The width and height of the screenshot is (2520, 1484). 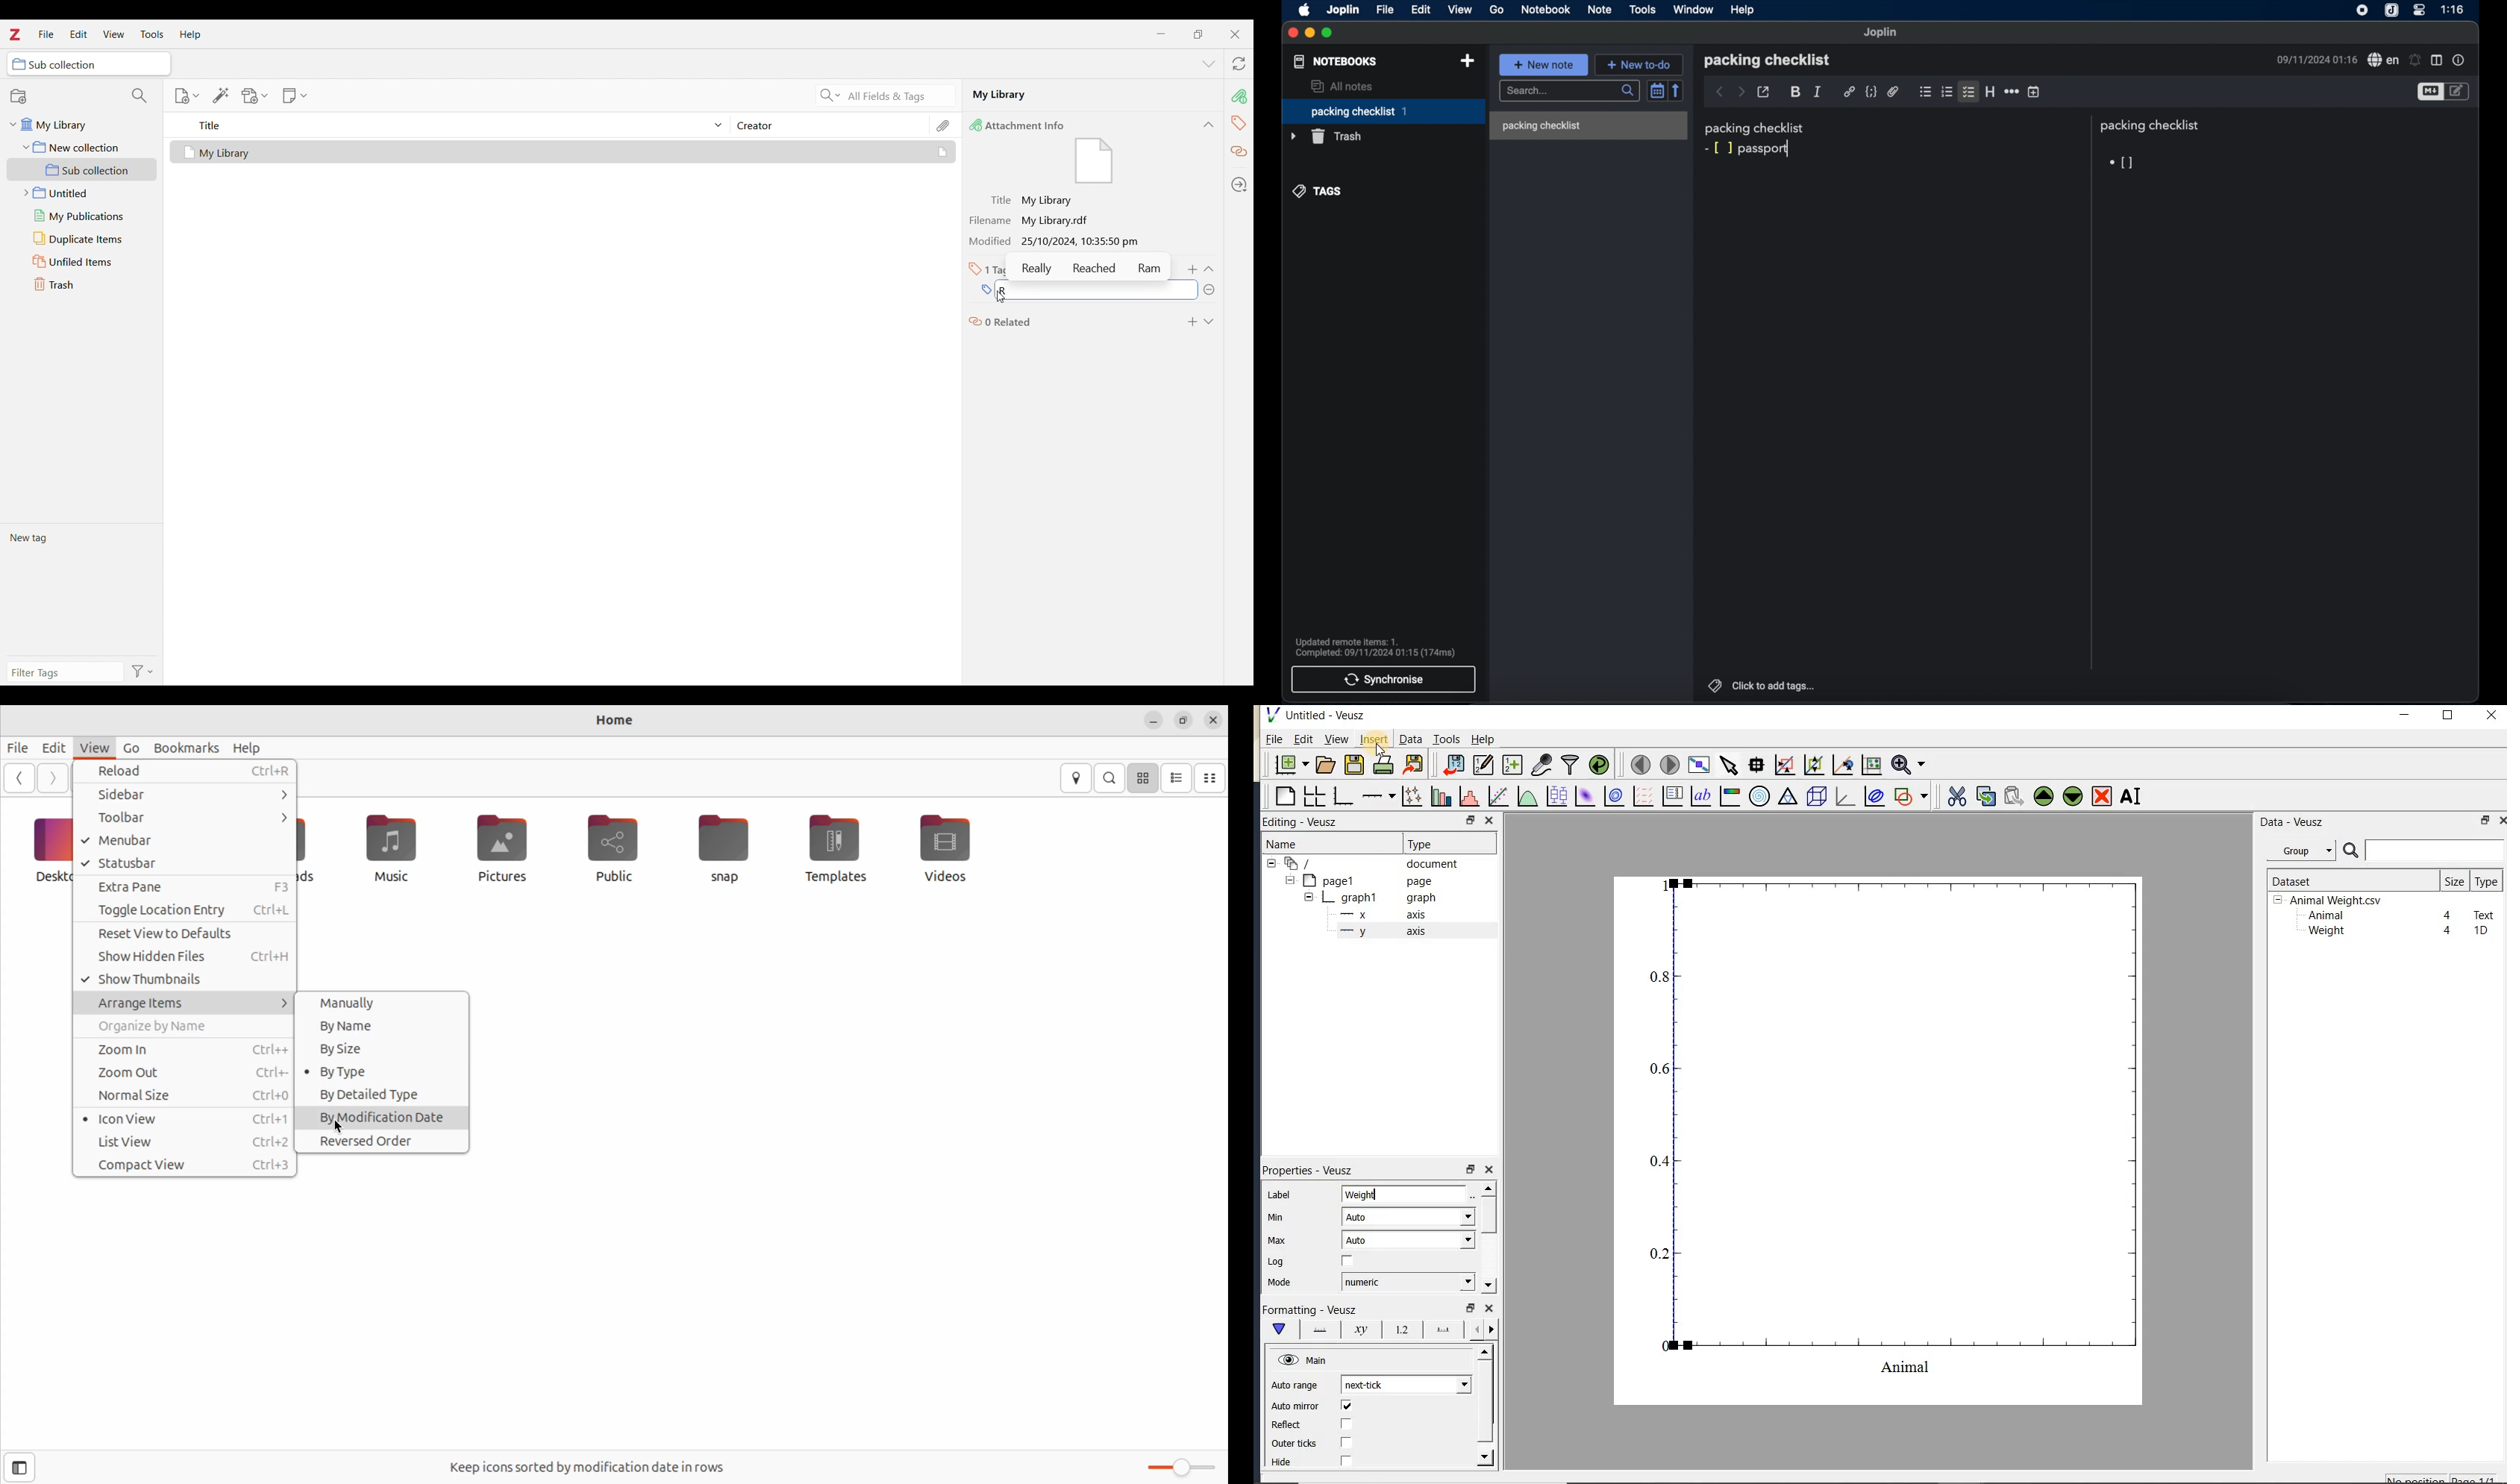 I want to click on All fields and tags search criteria selected, so click(x=898, y=97).